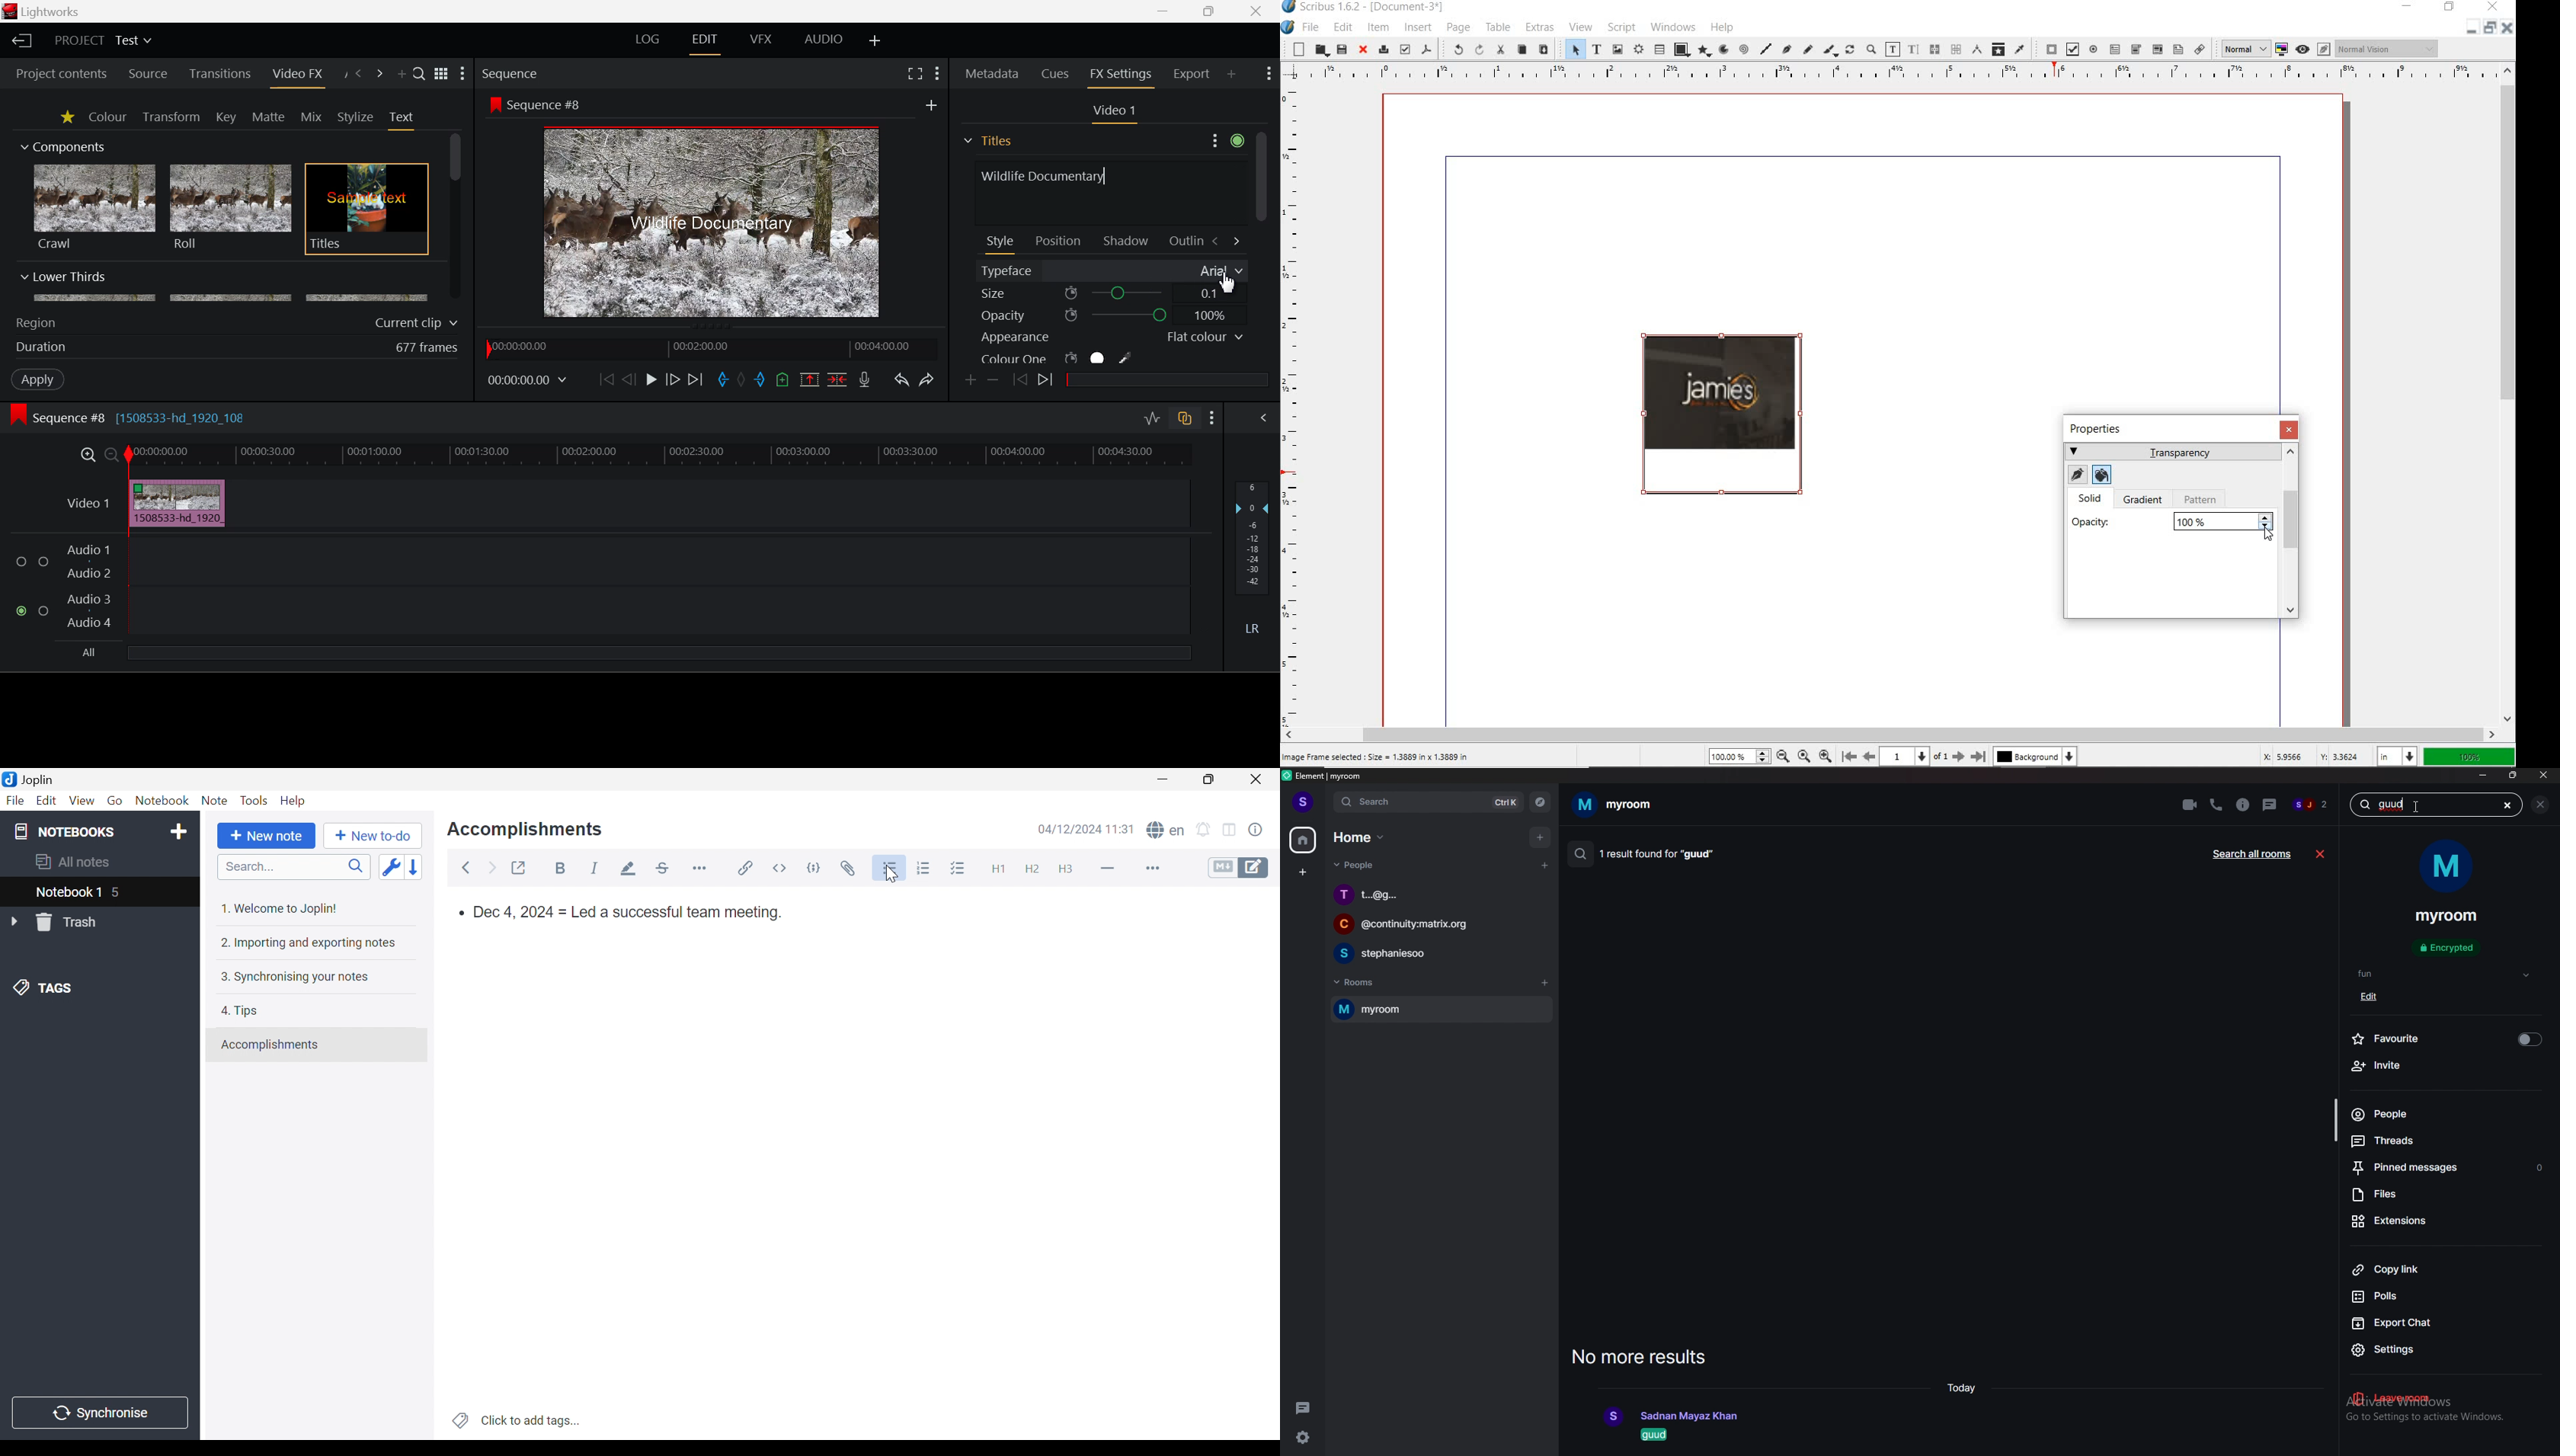  I want to click on Click to add tags..., so click(517, 1420).